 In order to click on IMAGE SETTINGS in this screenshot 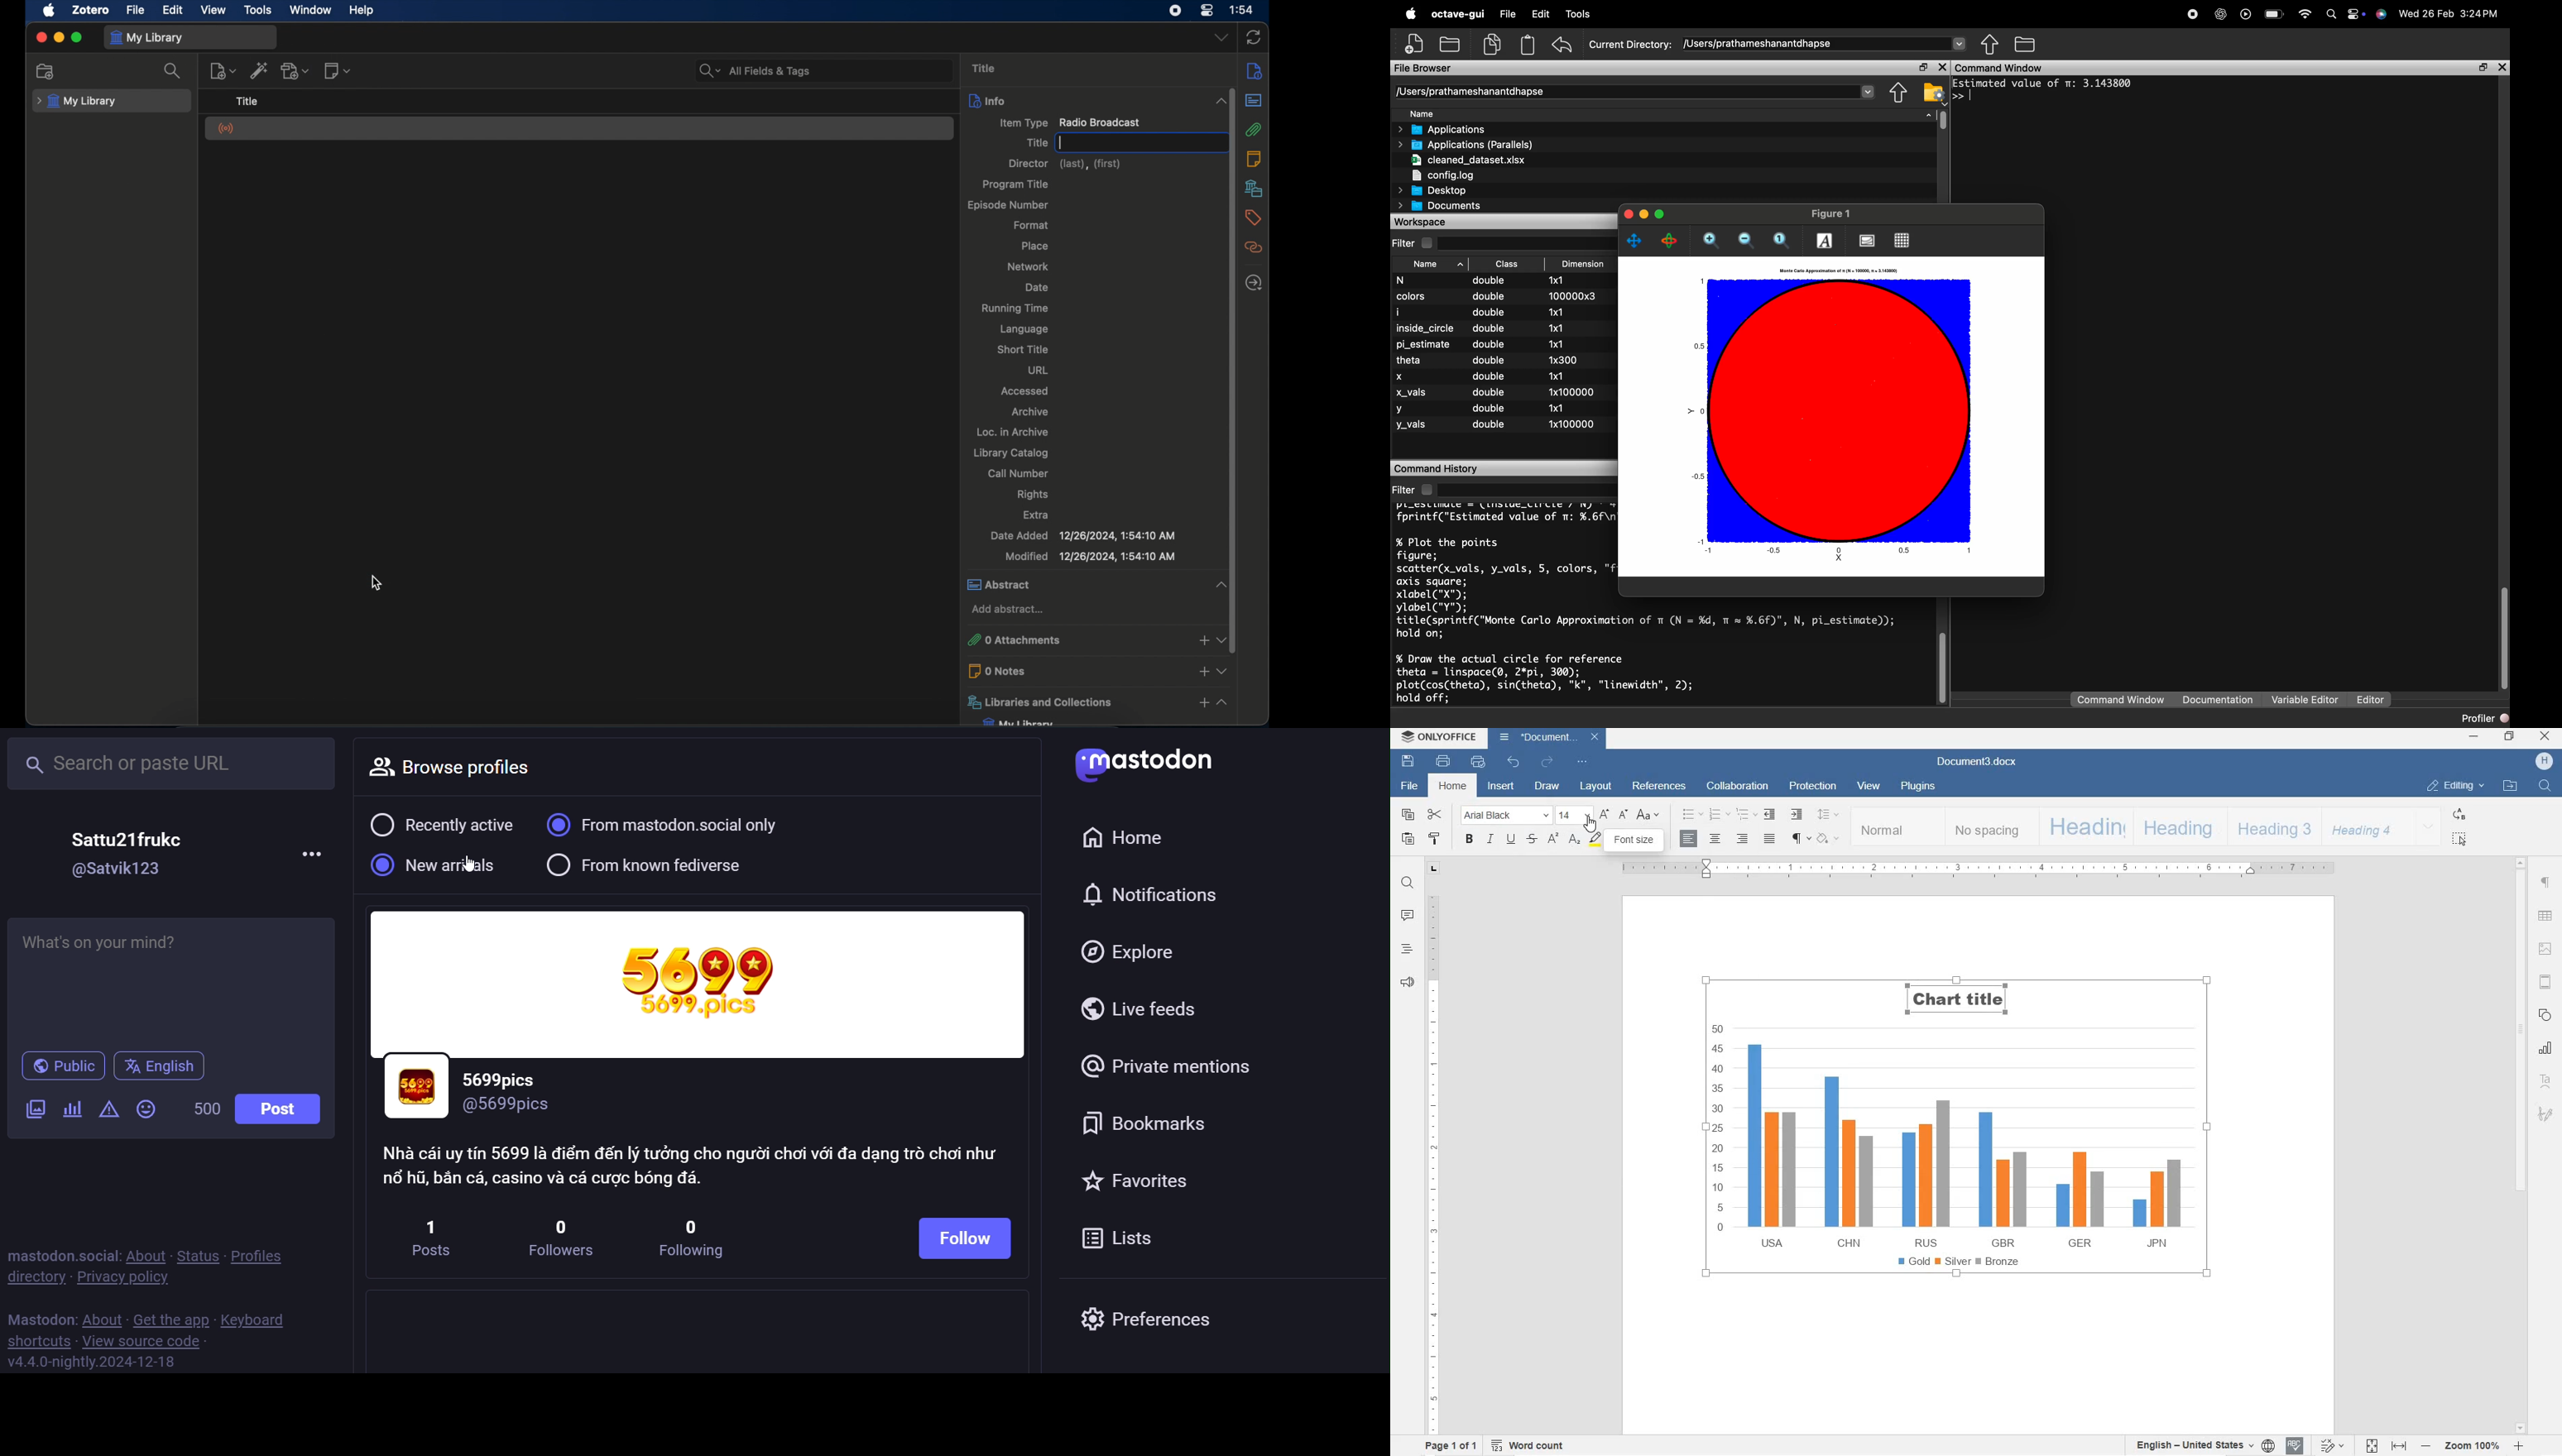, I will do `click(2545, 948)`.